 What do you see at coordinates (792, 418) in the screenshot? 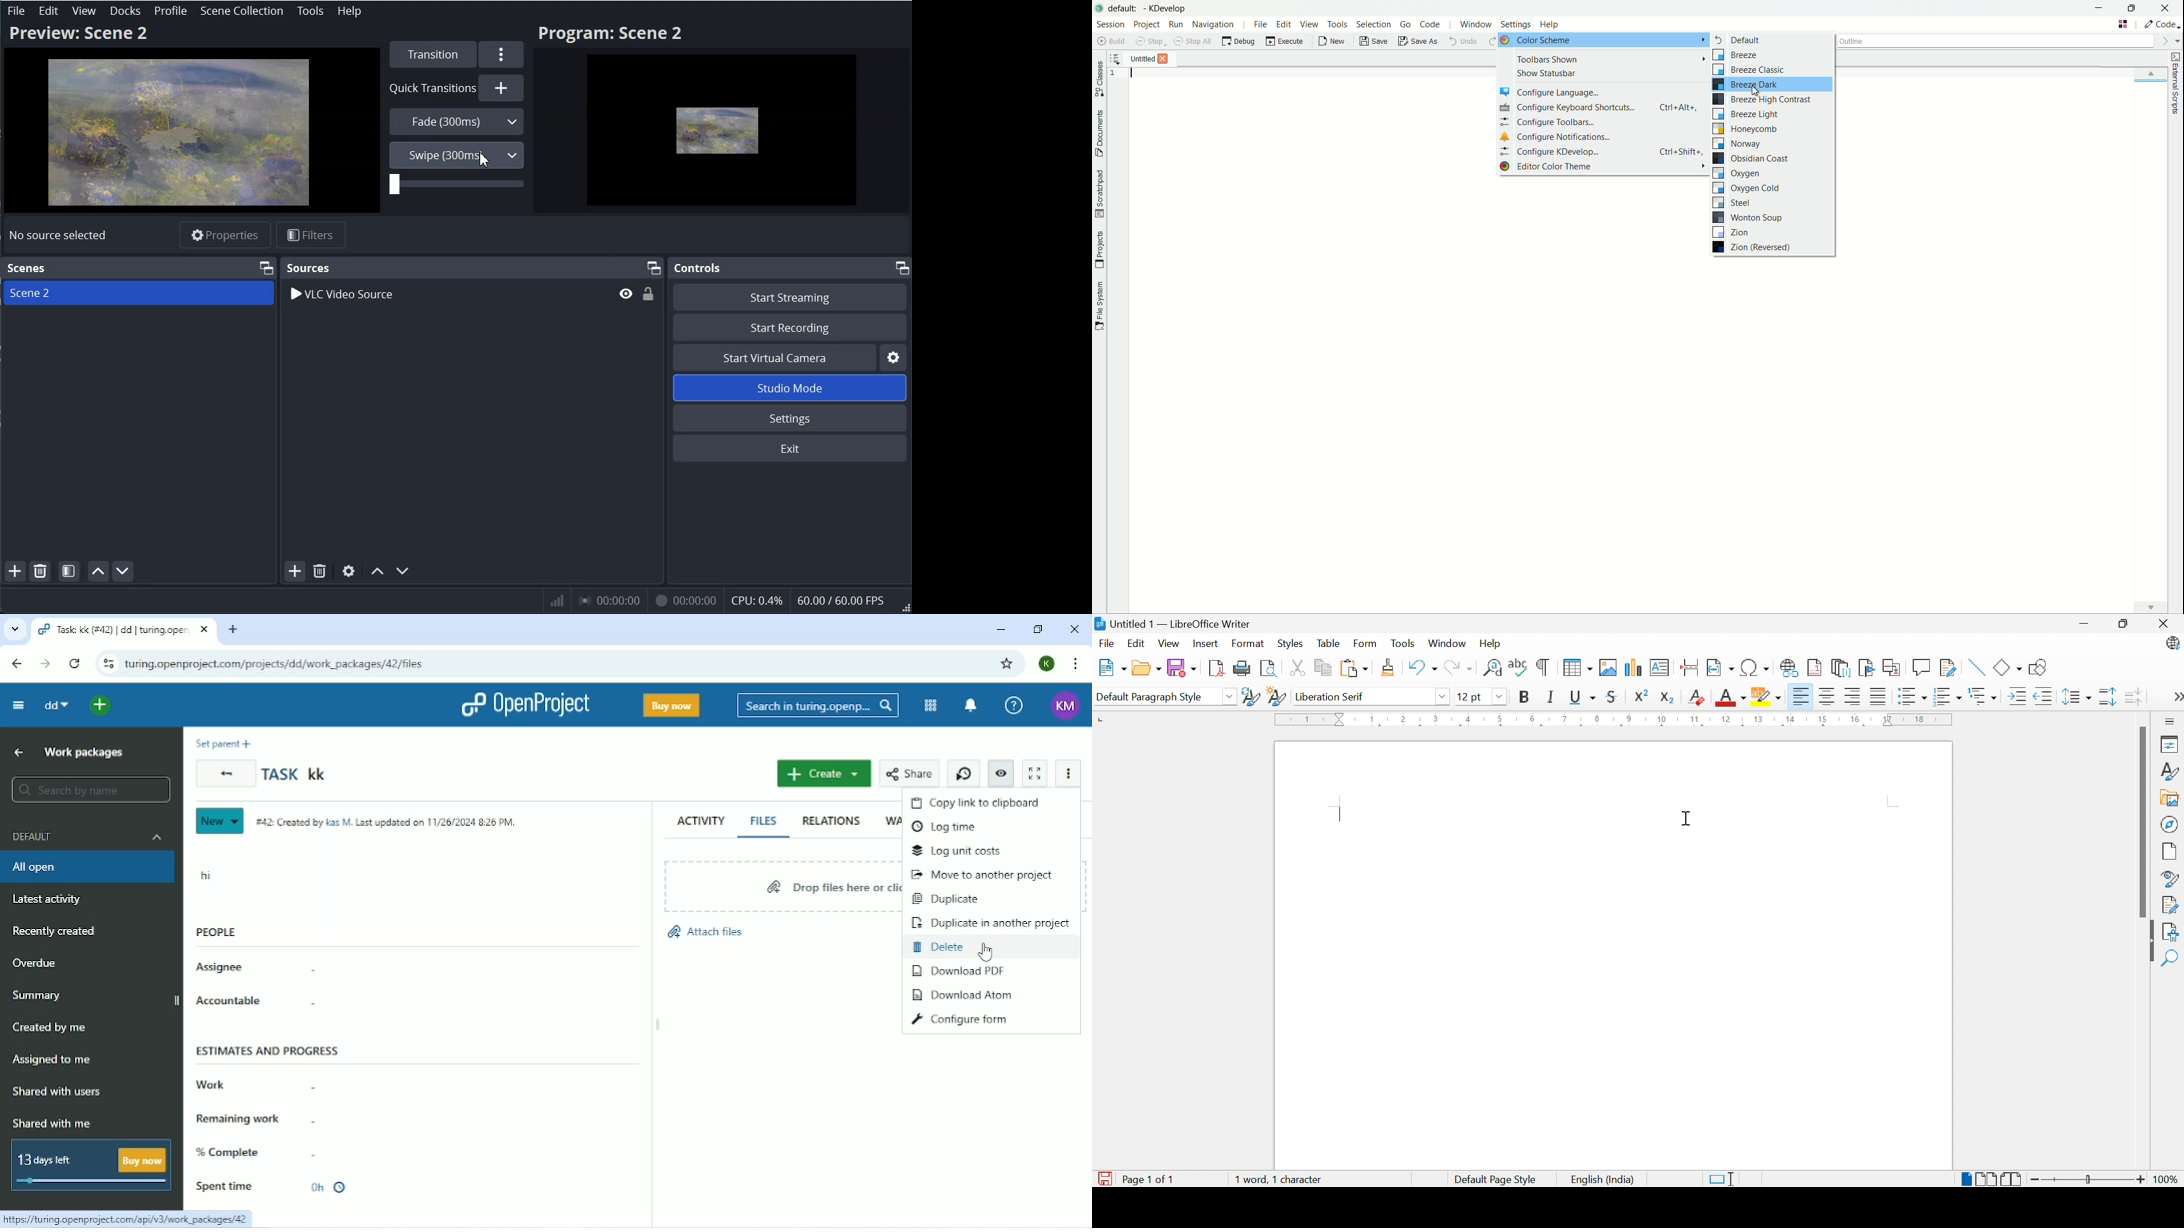
I see `Settings` at bounding box center [792, 418].